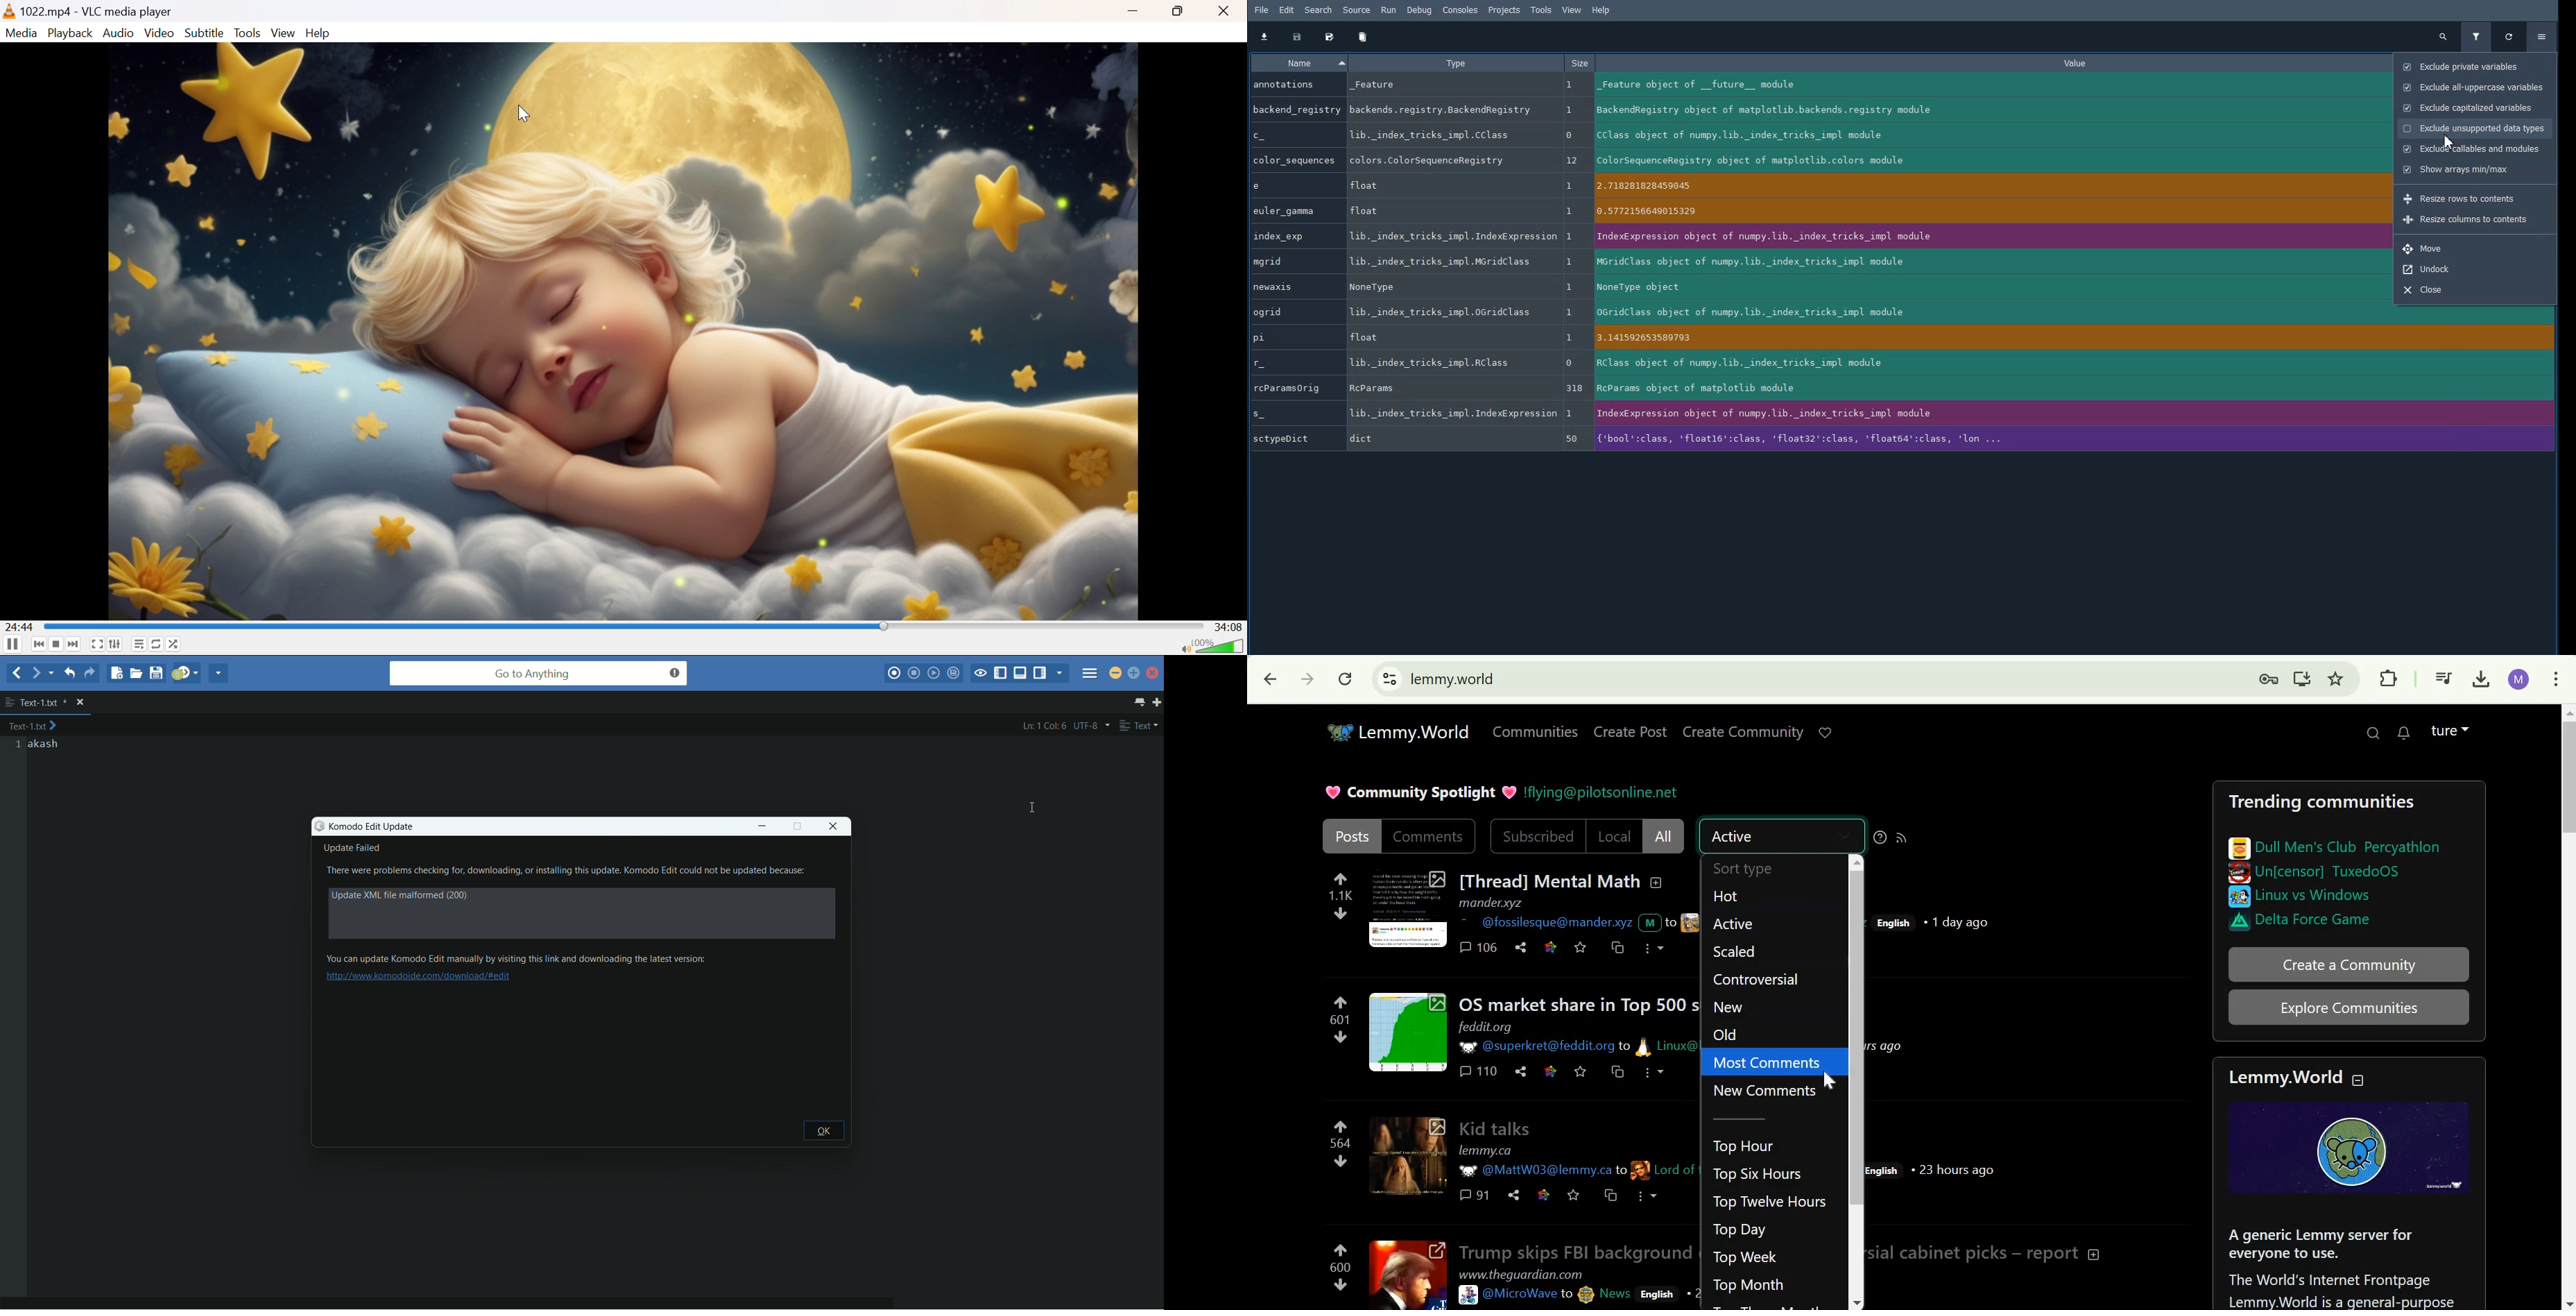 The image size is (2576, 1316). What do you see at coordinates (1988, 414) in the screenshot?
I see `IndexExpression object of numpy.lib. index tricks_impl module` at bounding box center [1988, 414].